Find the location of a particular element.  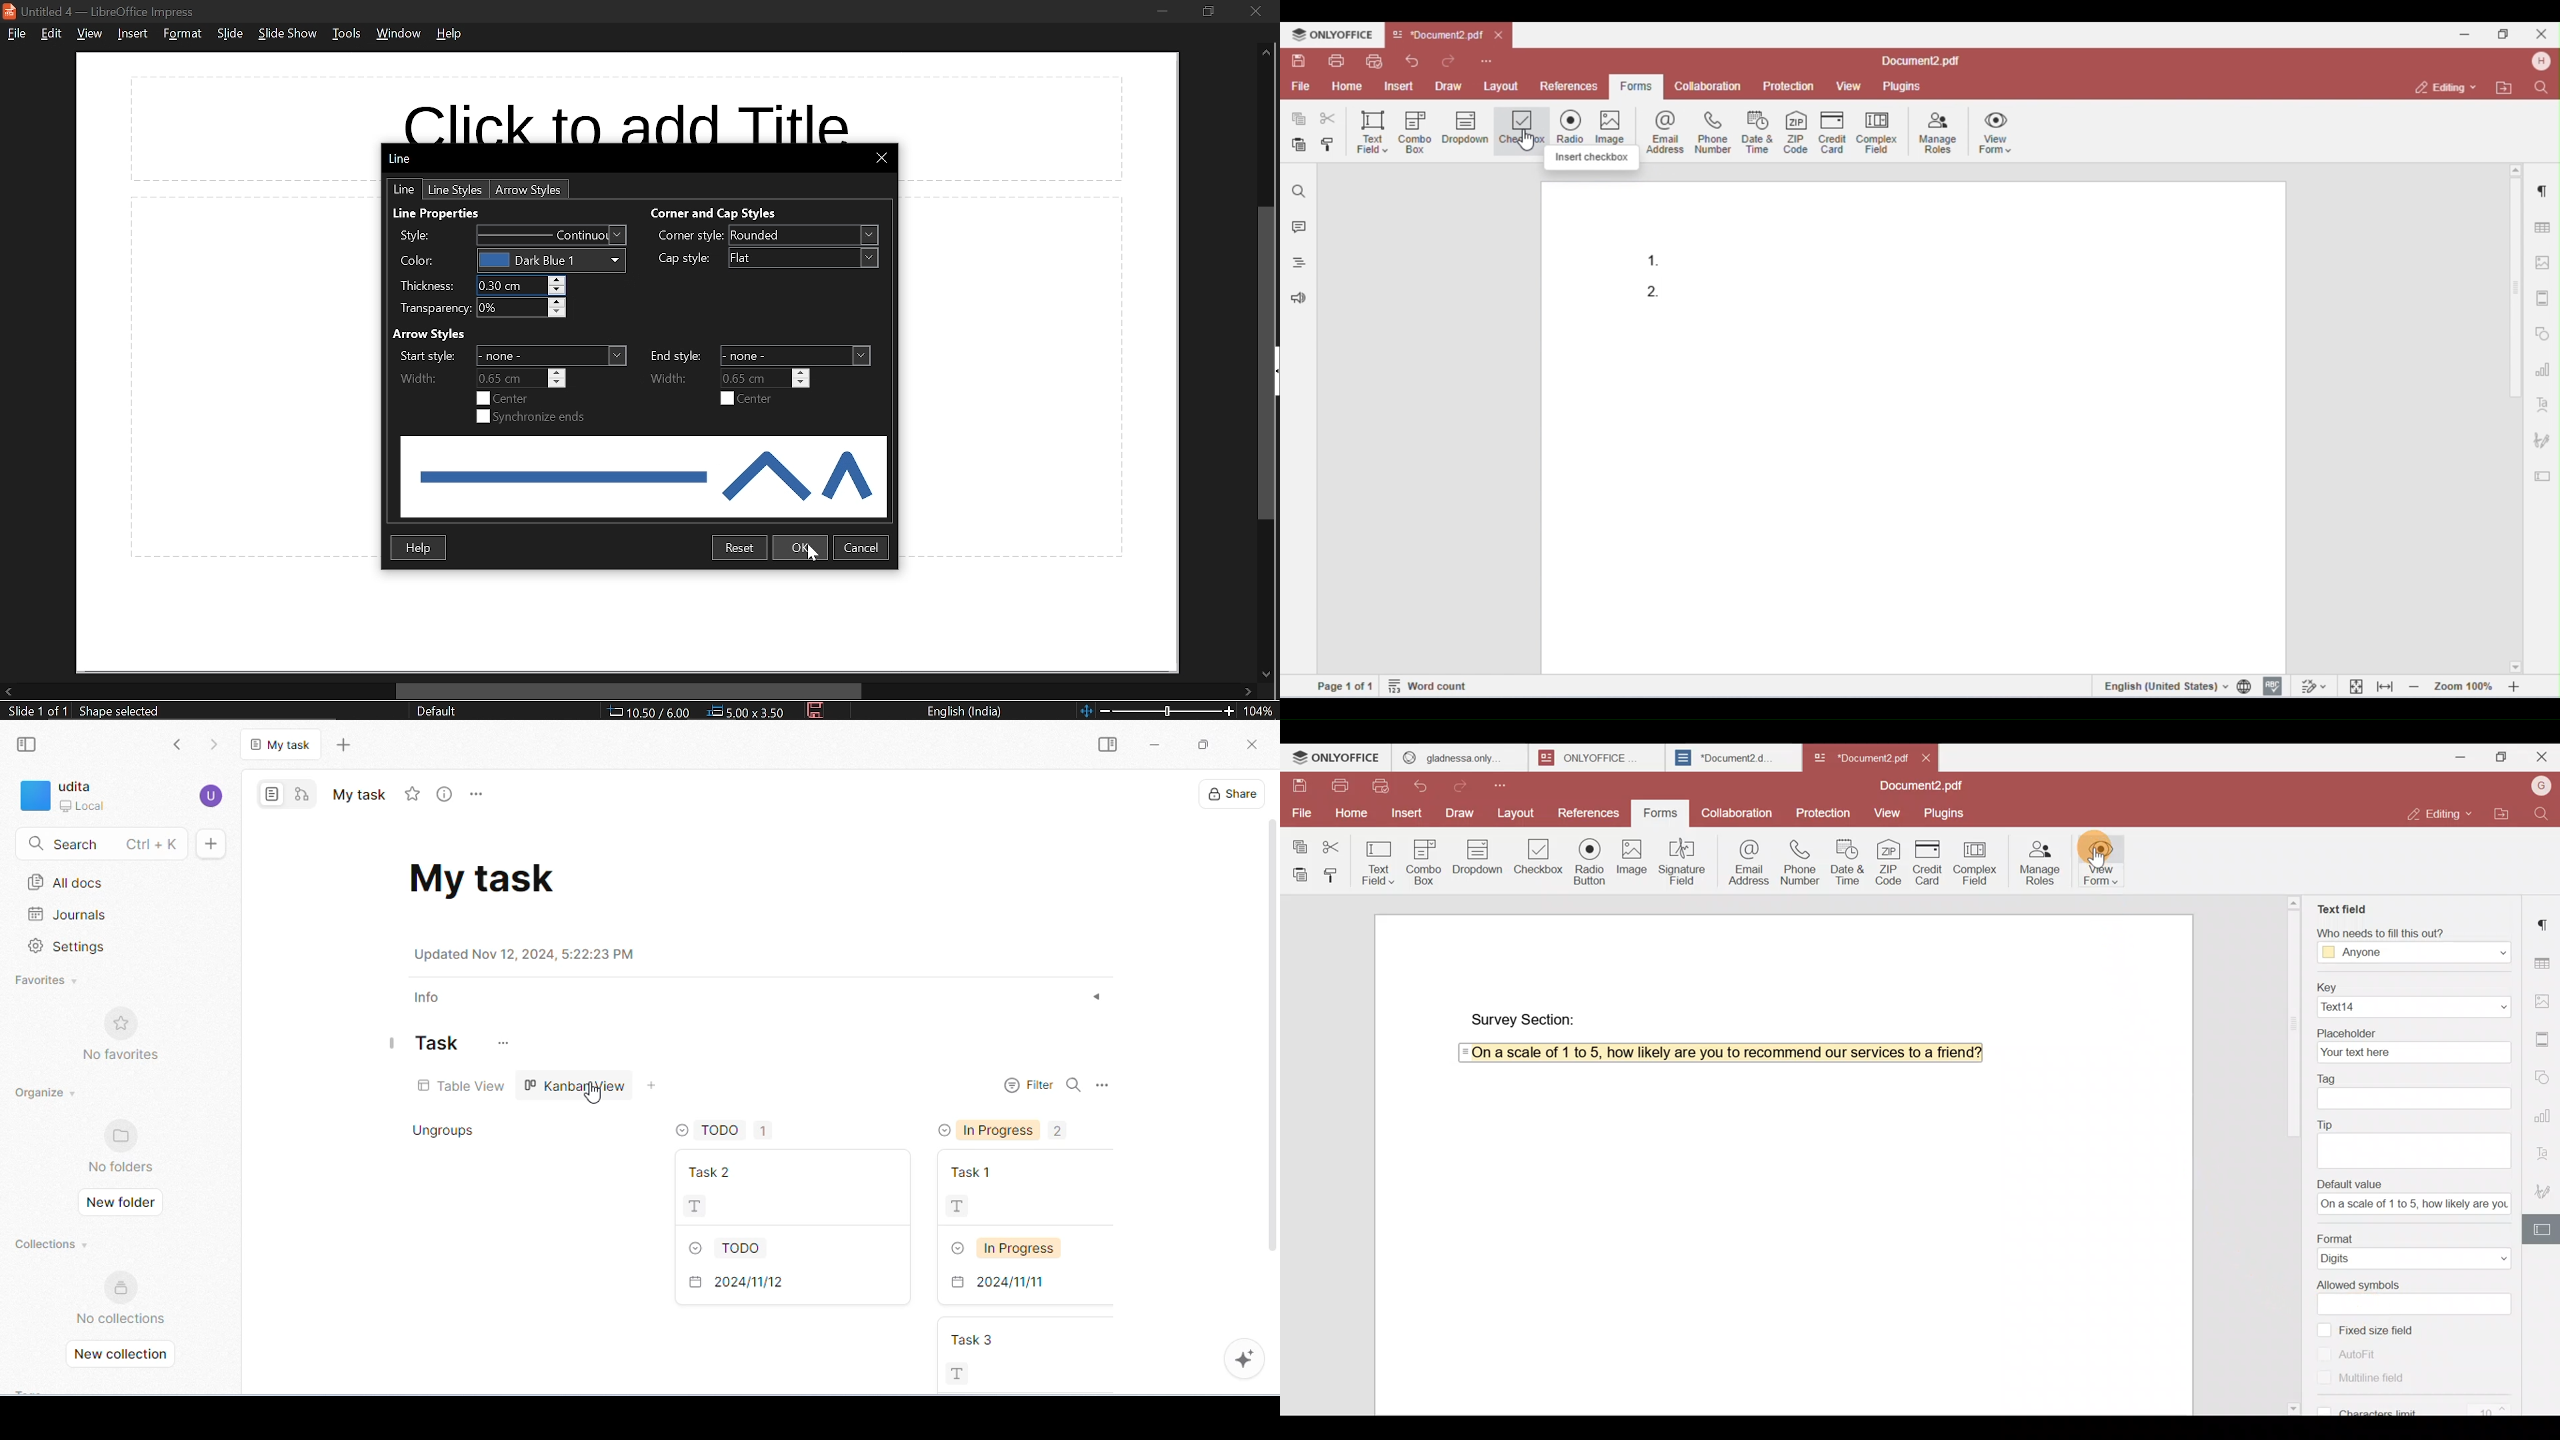

Undo is located at coordinates (1423, 787).